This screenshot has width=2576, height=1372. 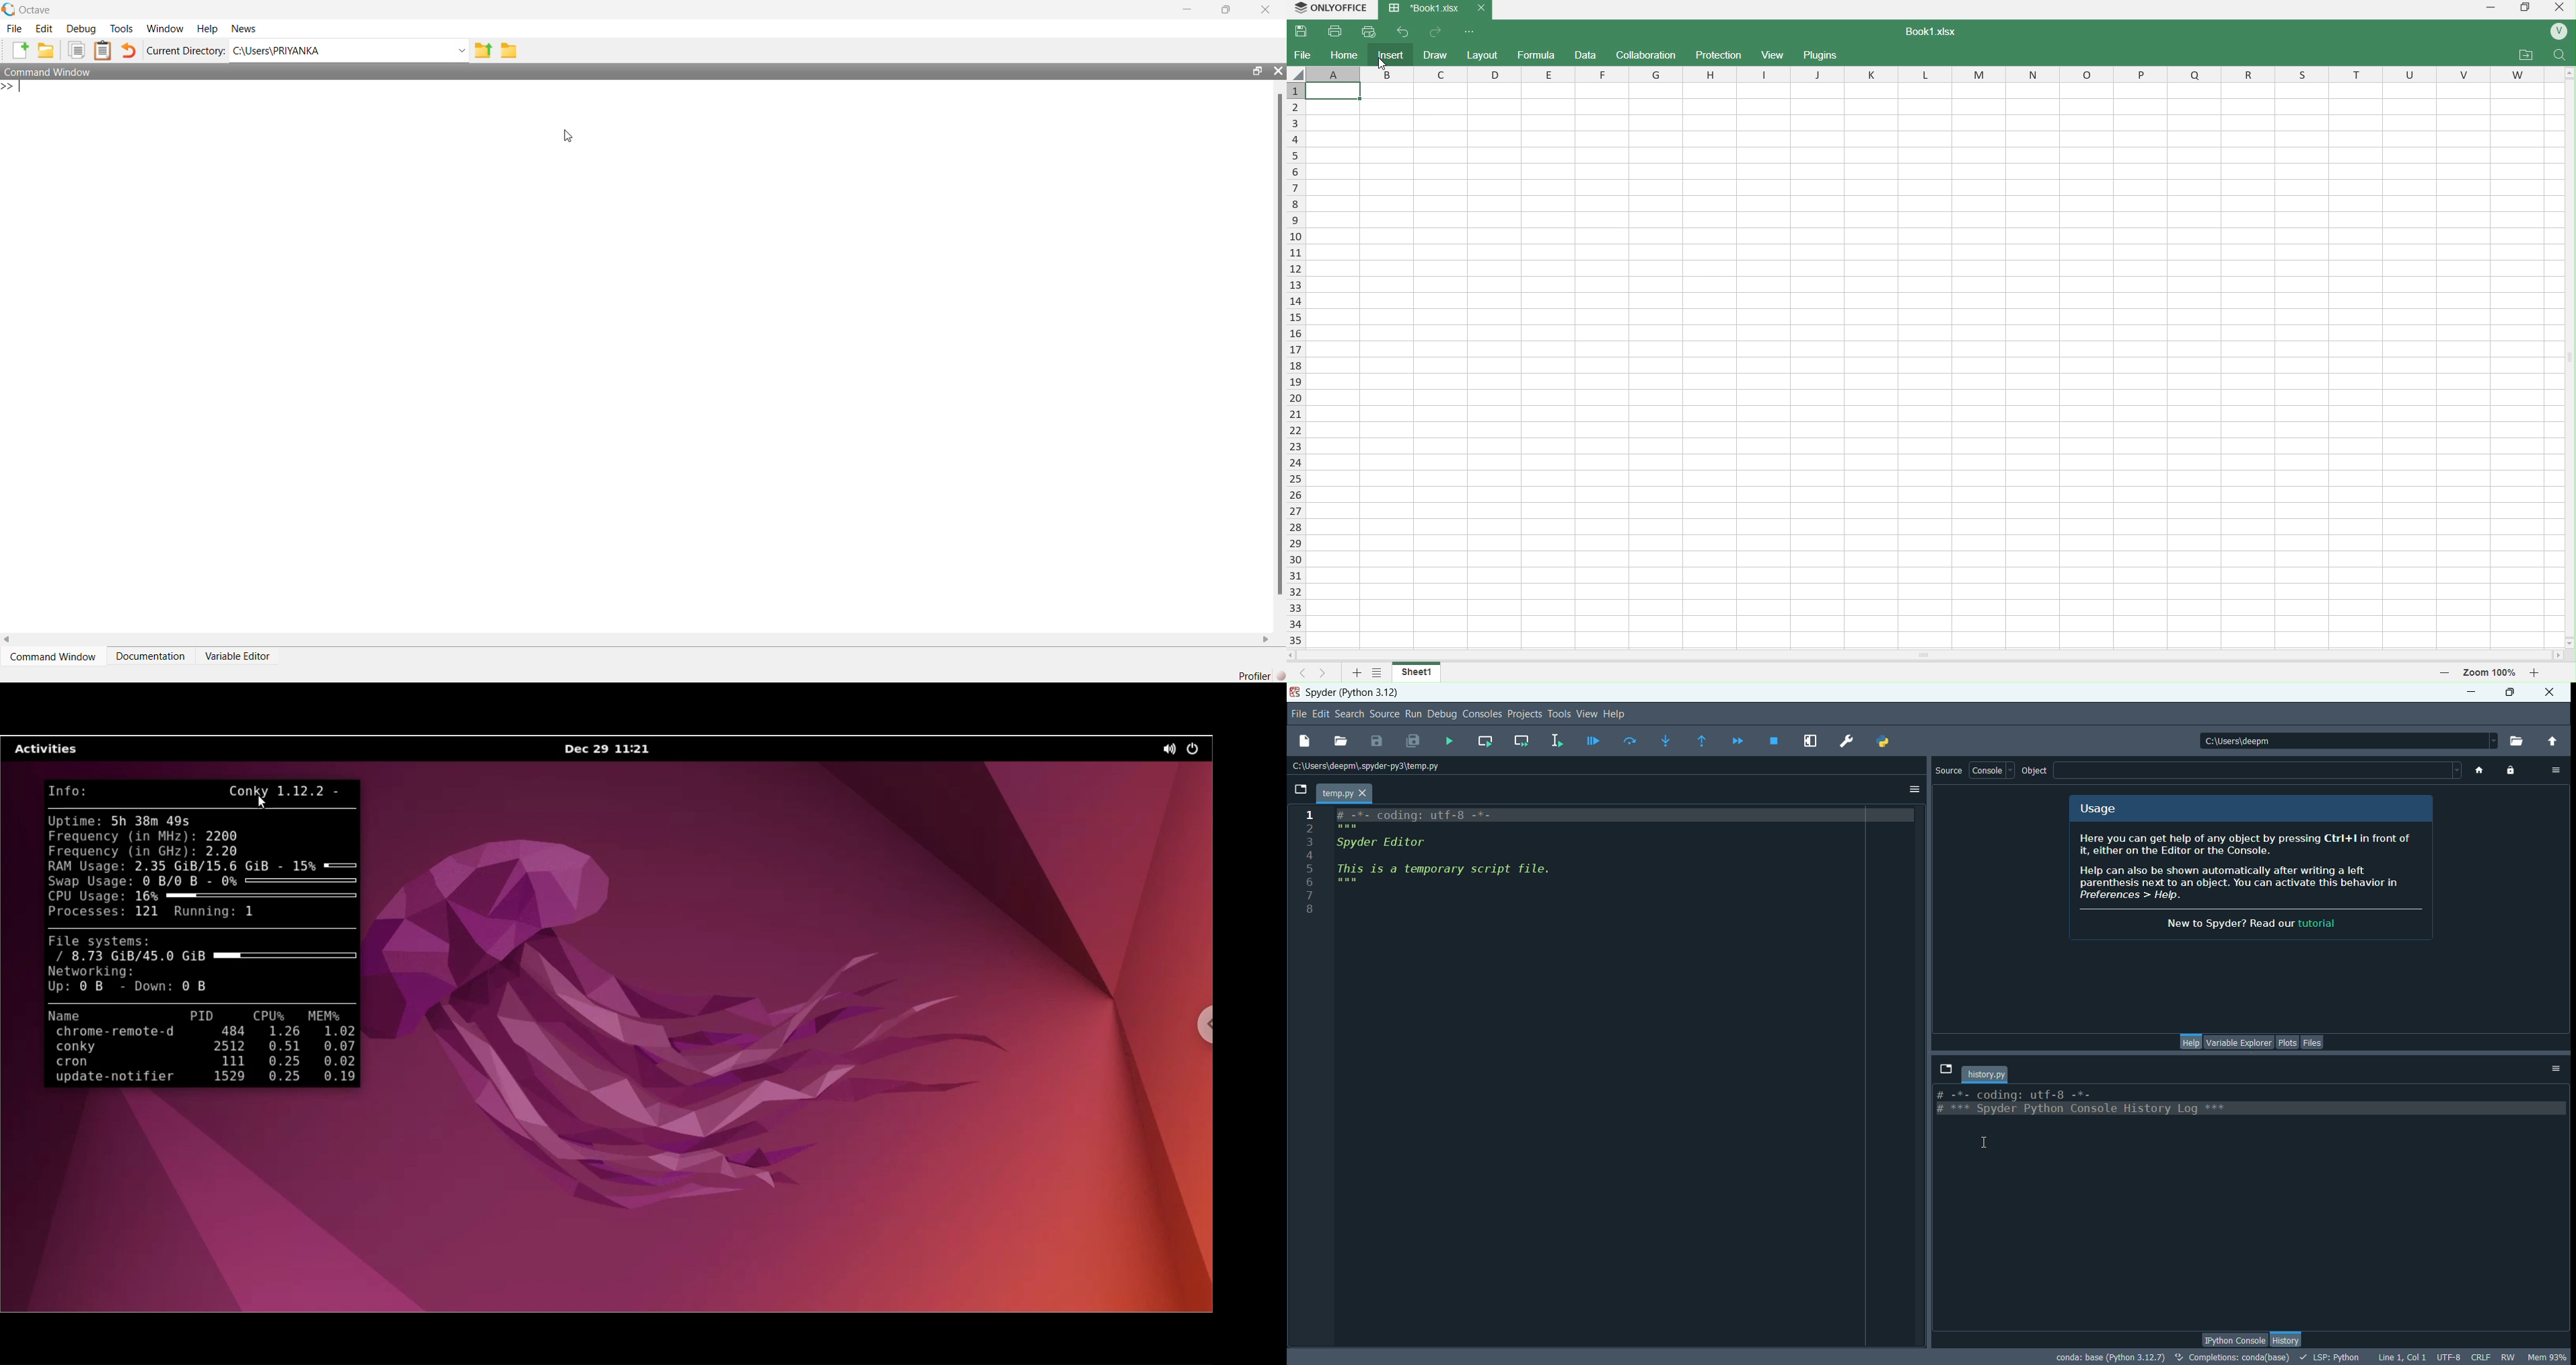 What do you see at coordinates (1702, 743) in the screenshot?
I see `run until current function returns` at bounding box center [1702, 743].